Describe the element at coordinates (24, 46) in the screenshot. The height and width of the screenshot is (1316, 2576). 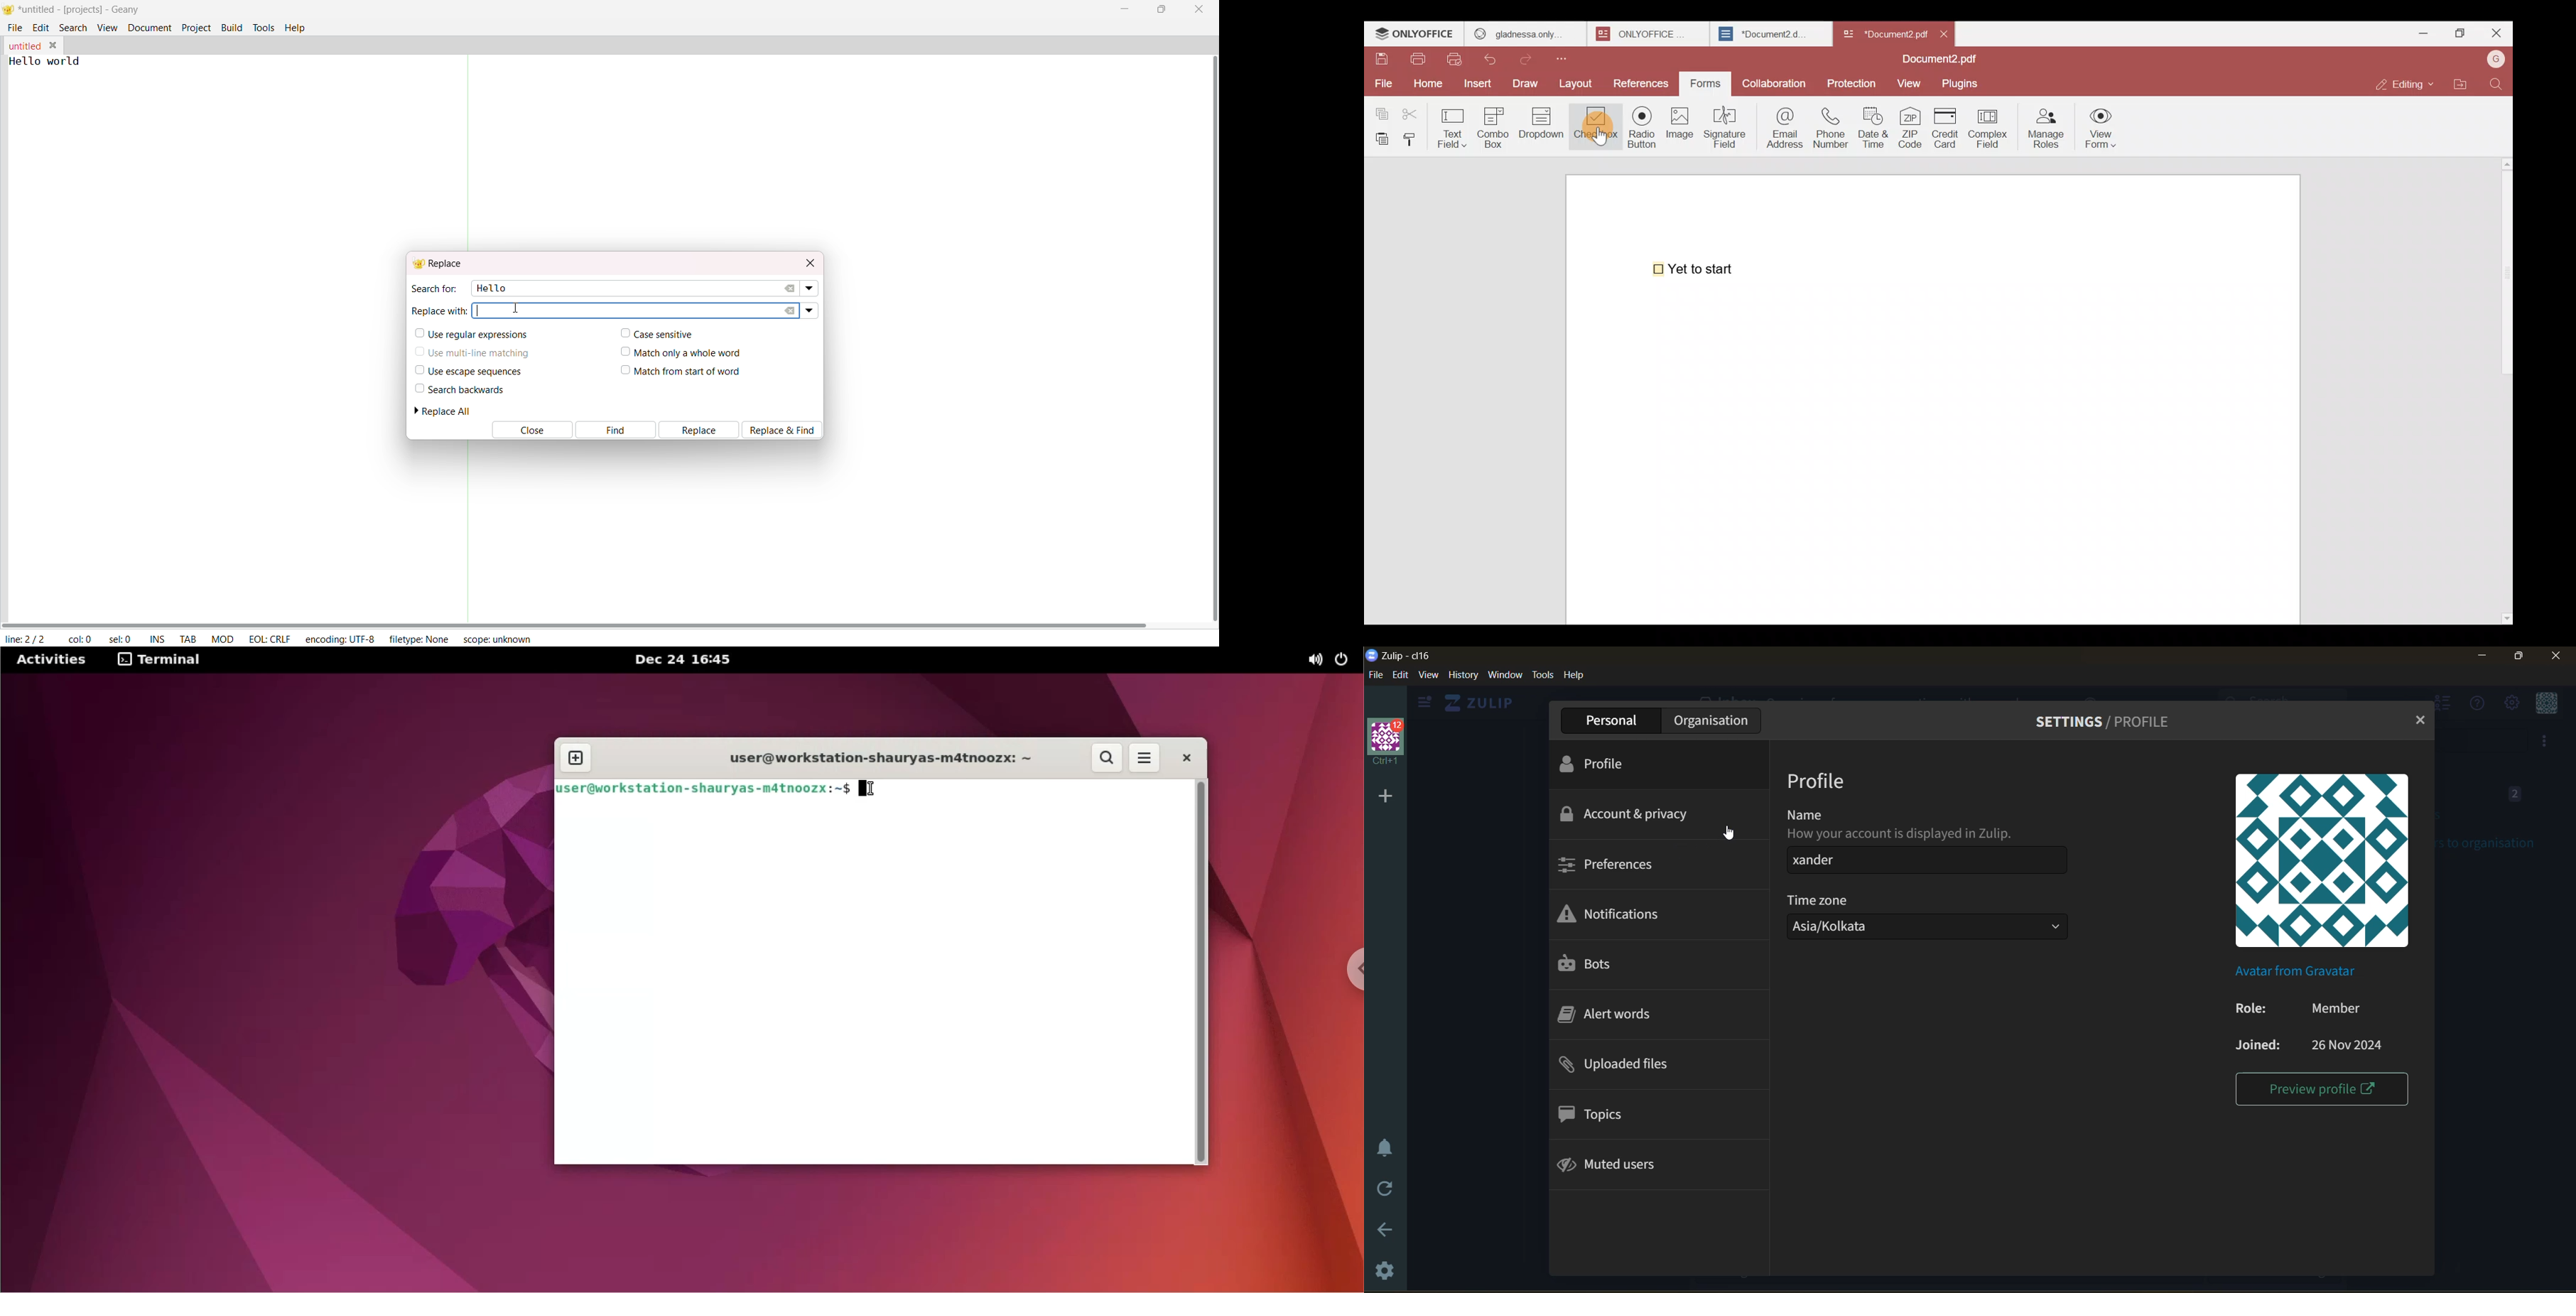
I see `tab name` at that location.